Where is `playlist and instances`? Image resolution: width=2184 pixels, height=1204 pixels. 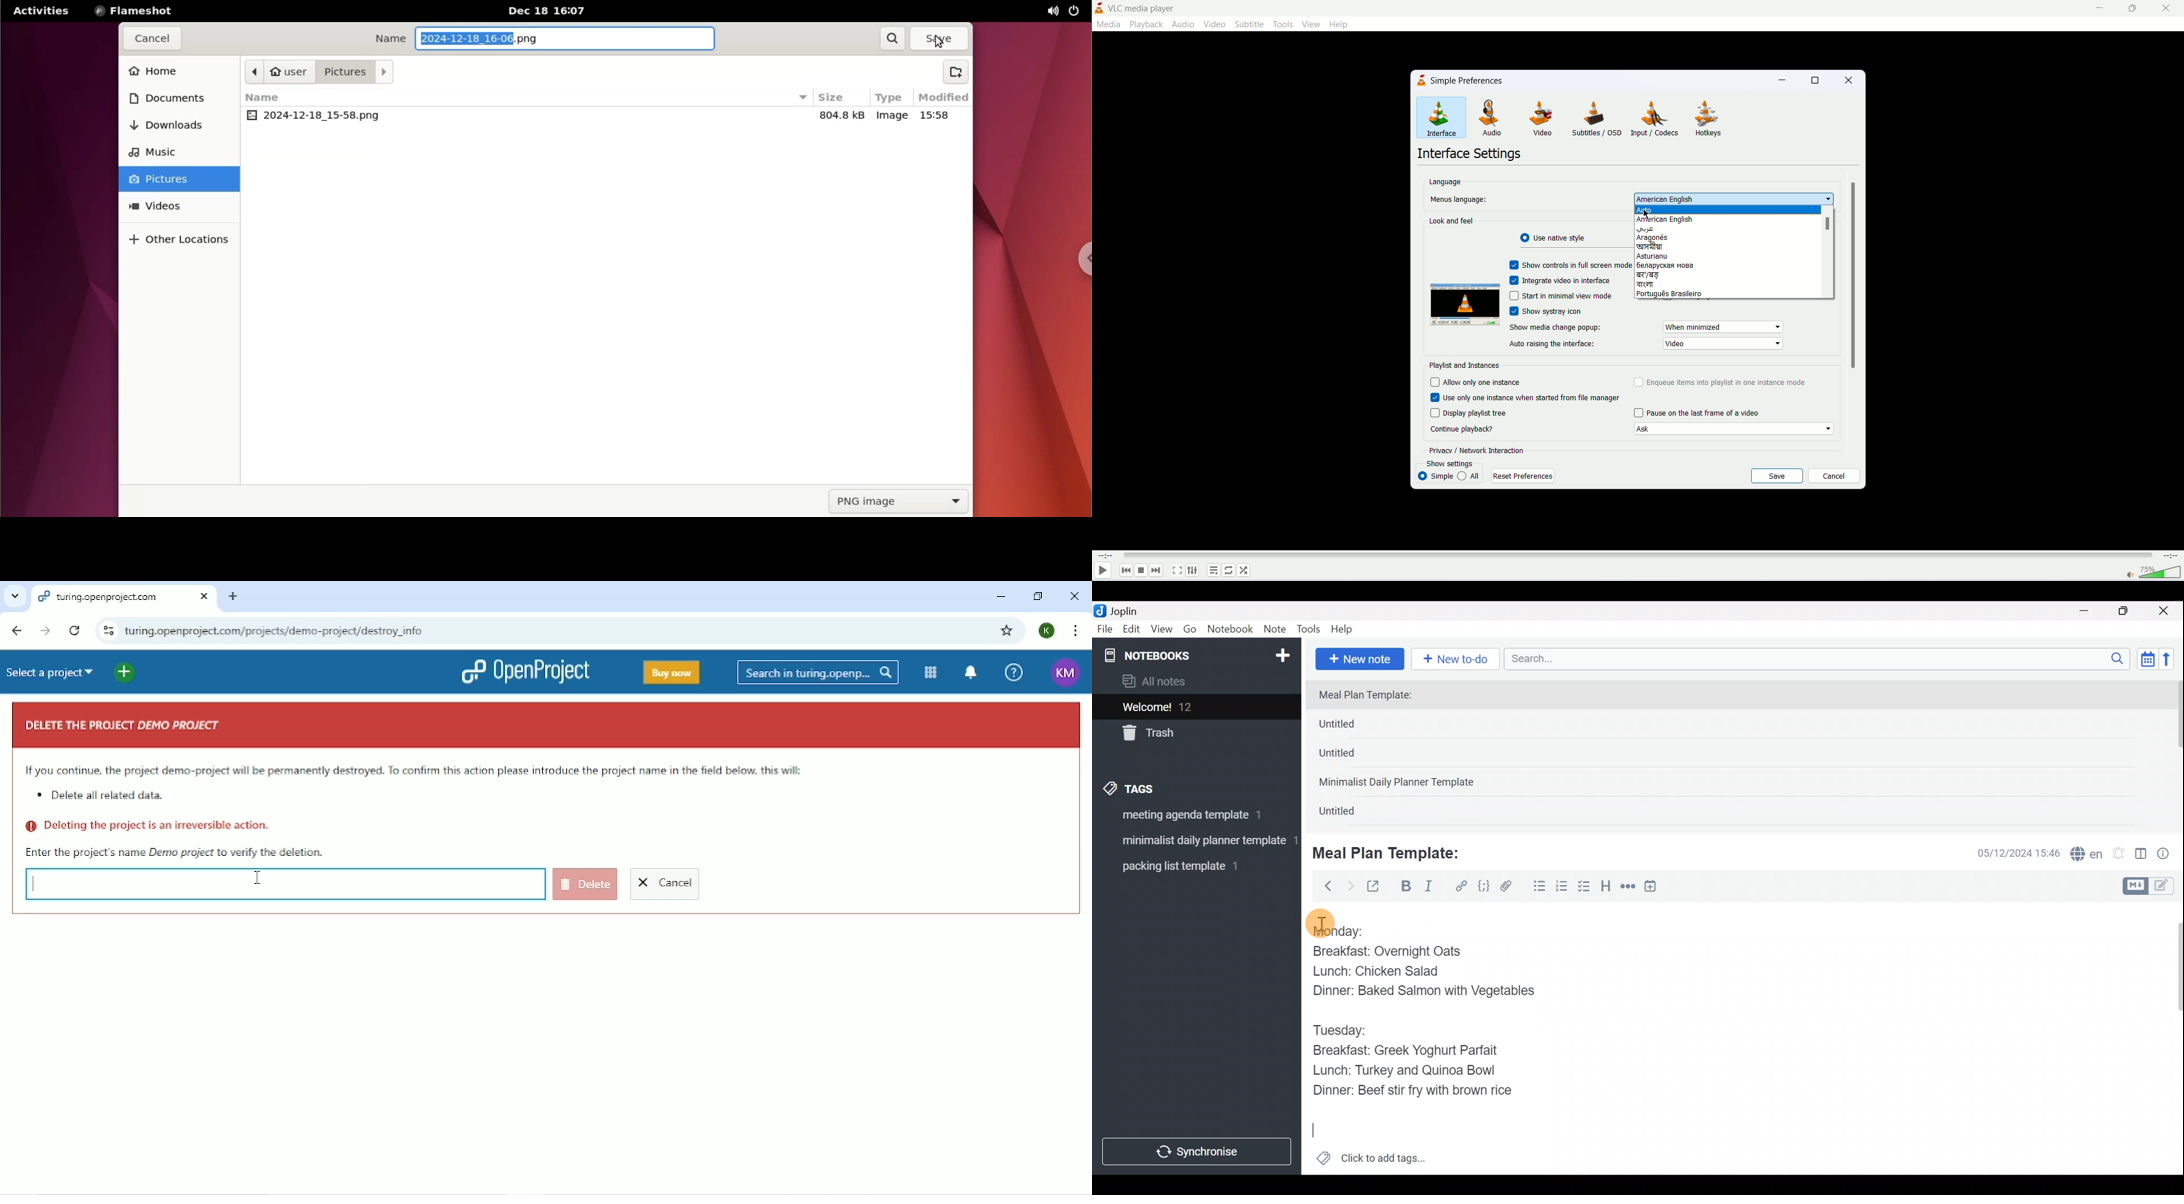 playlist and instances is located at coordinates (1465, 366).